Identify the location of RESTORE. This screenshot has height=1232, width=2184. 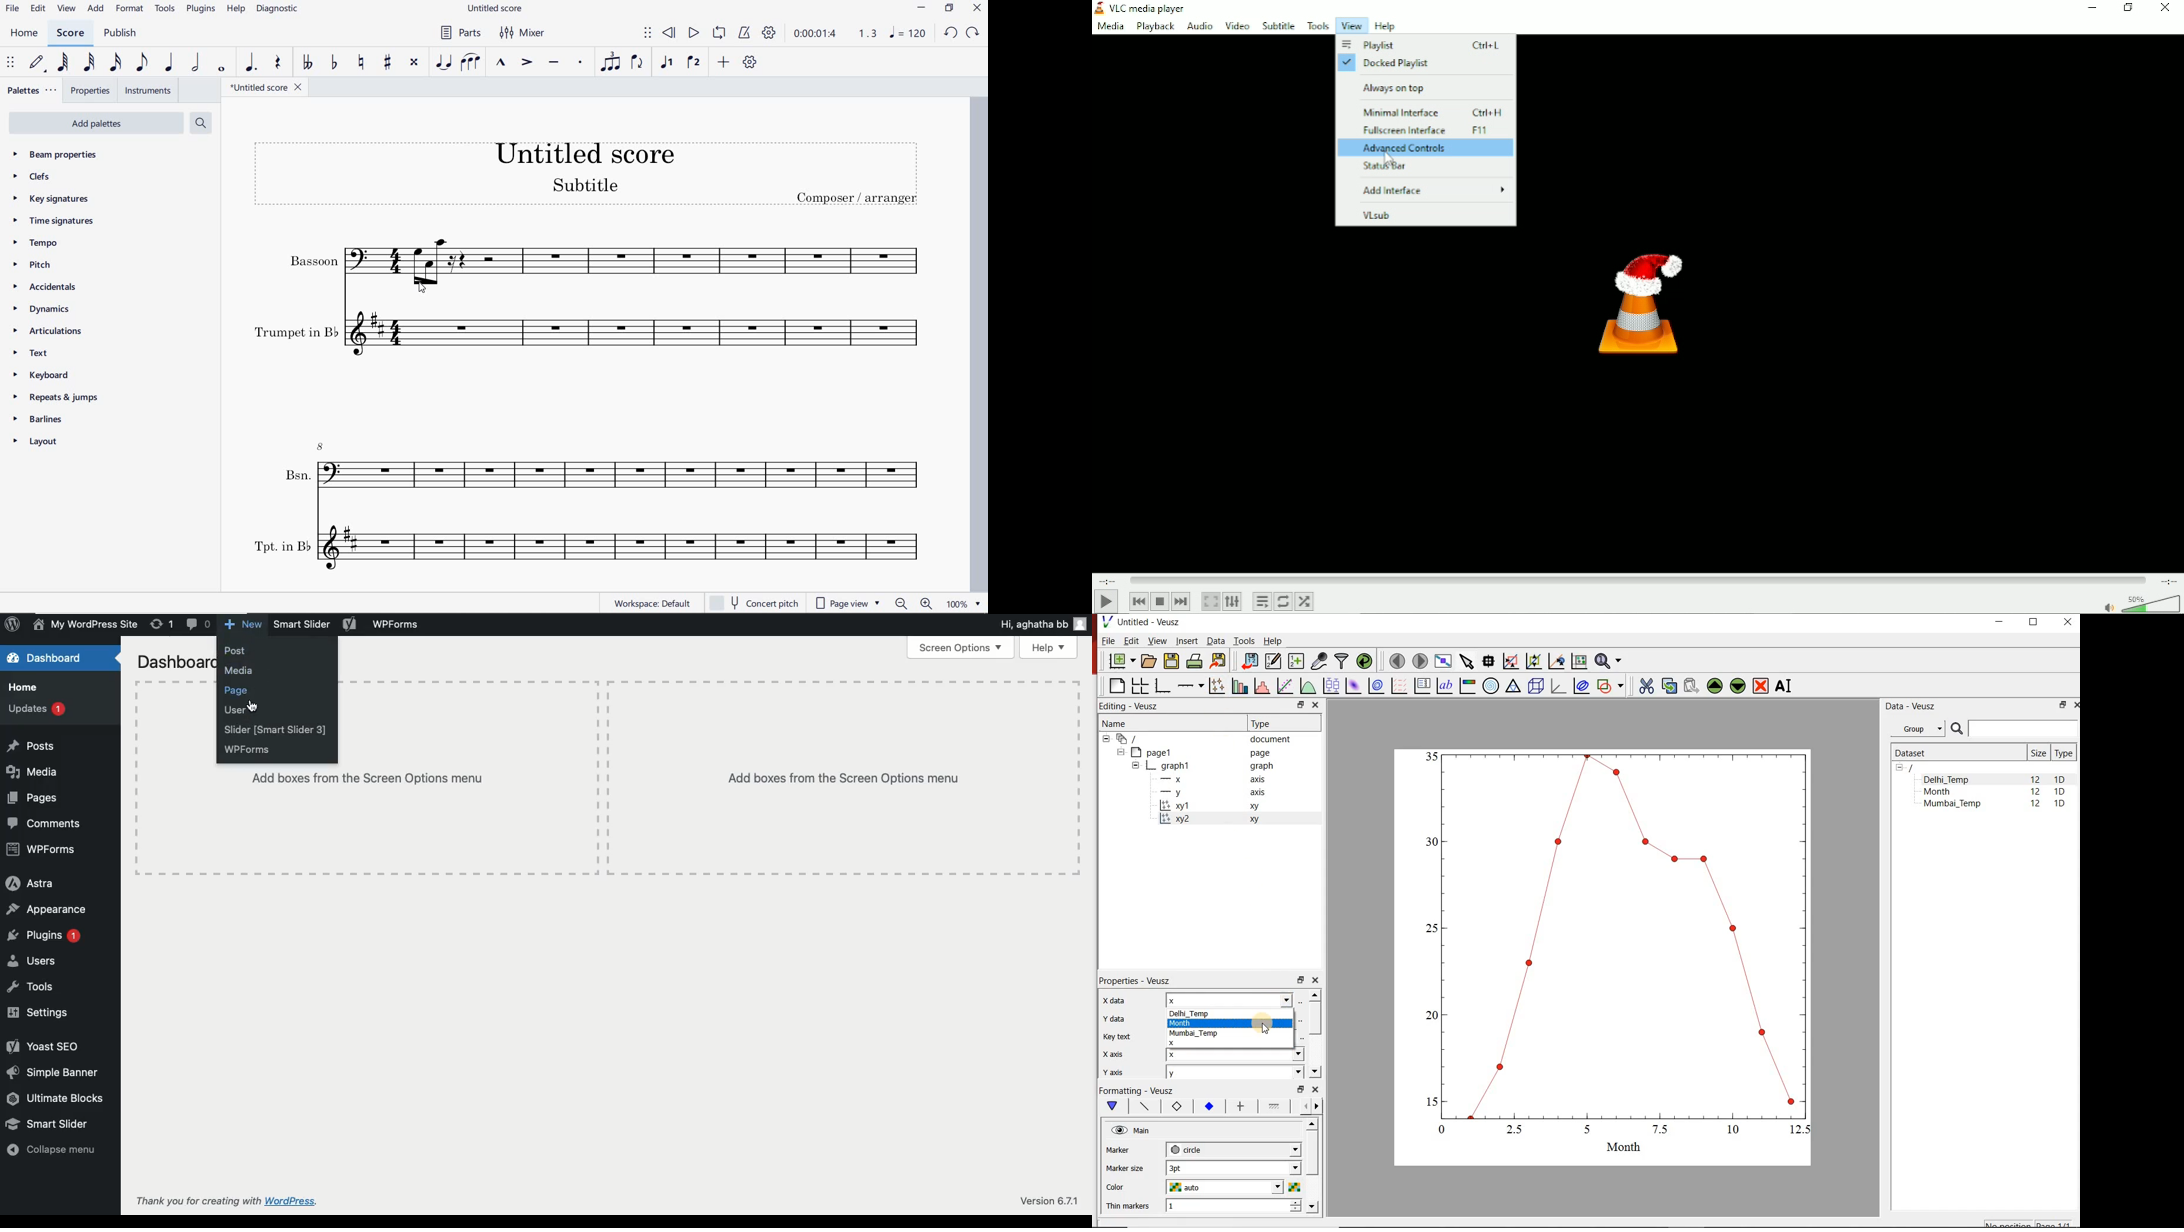
(2034, 623).